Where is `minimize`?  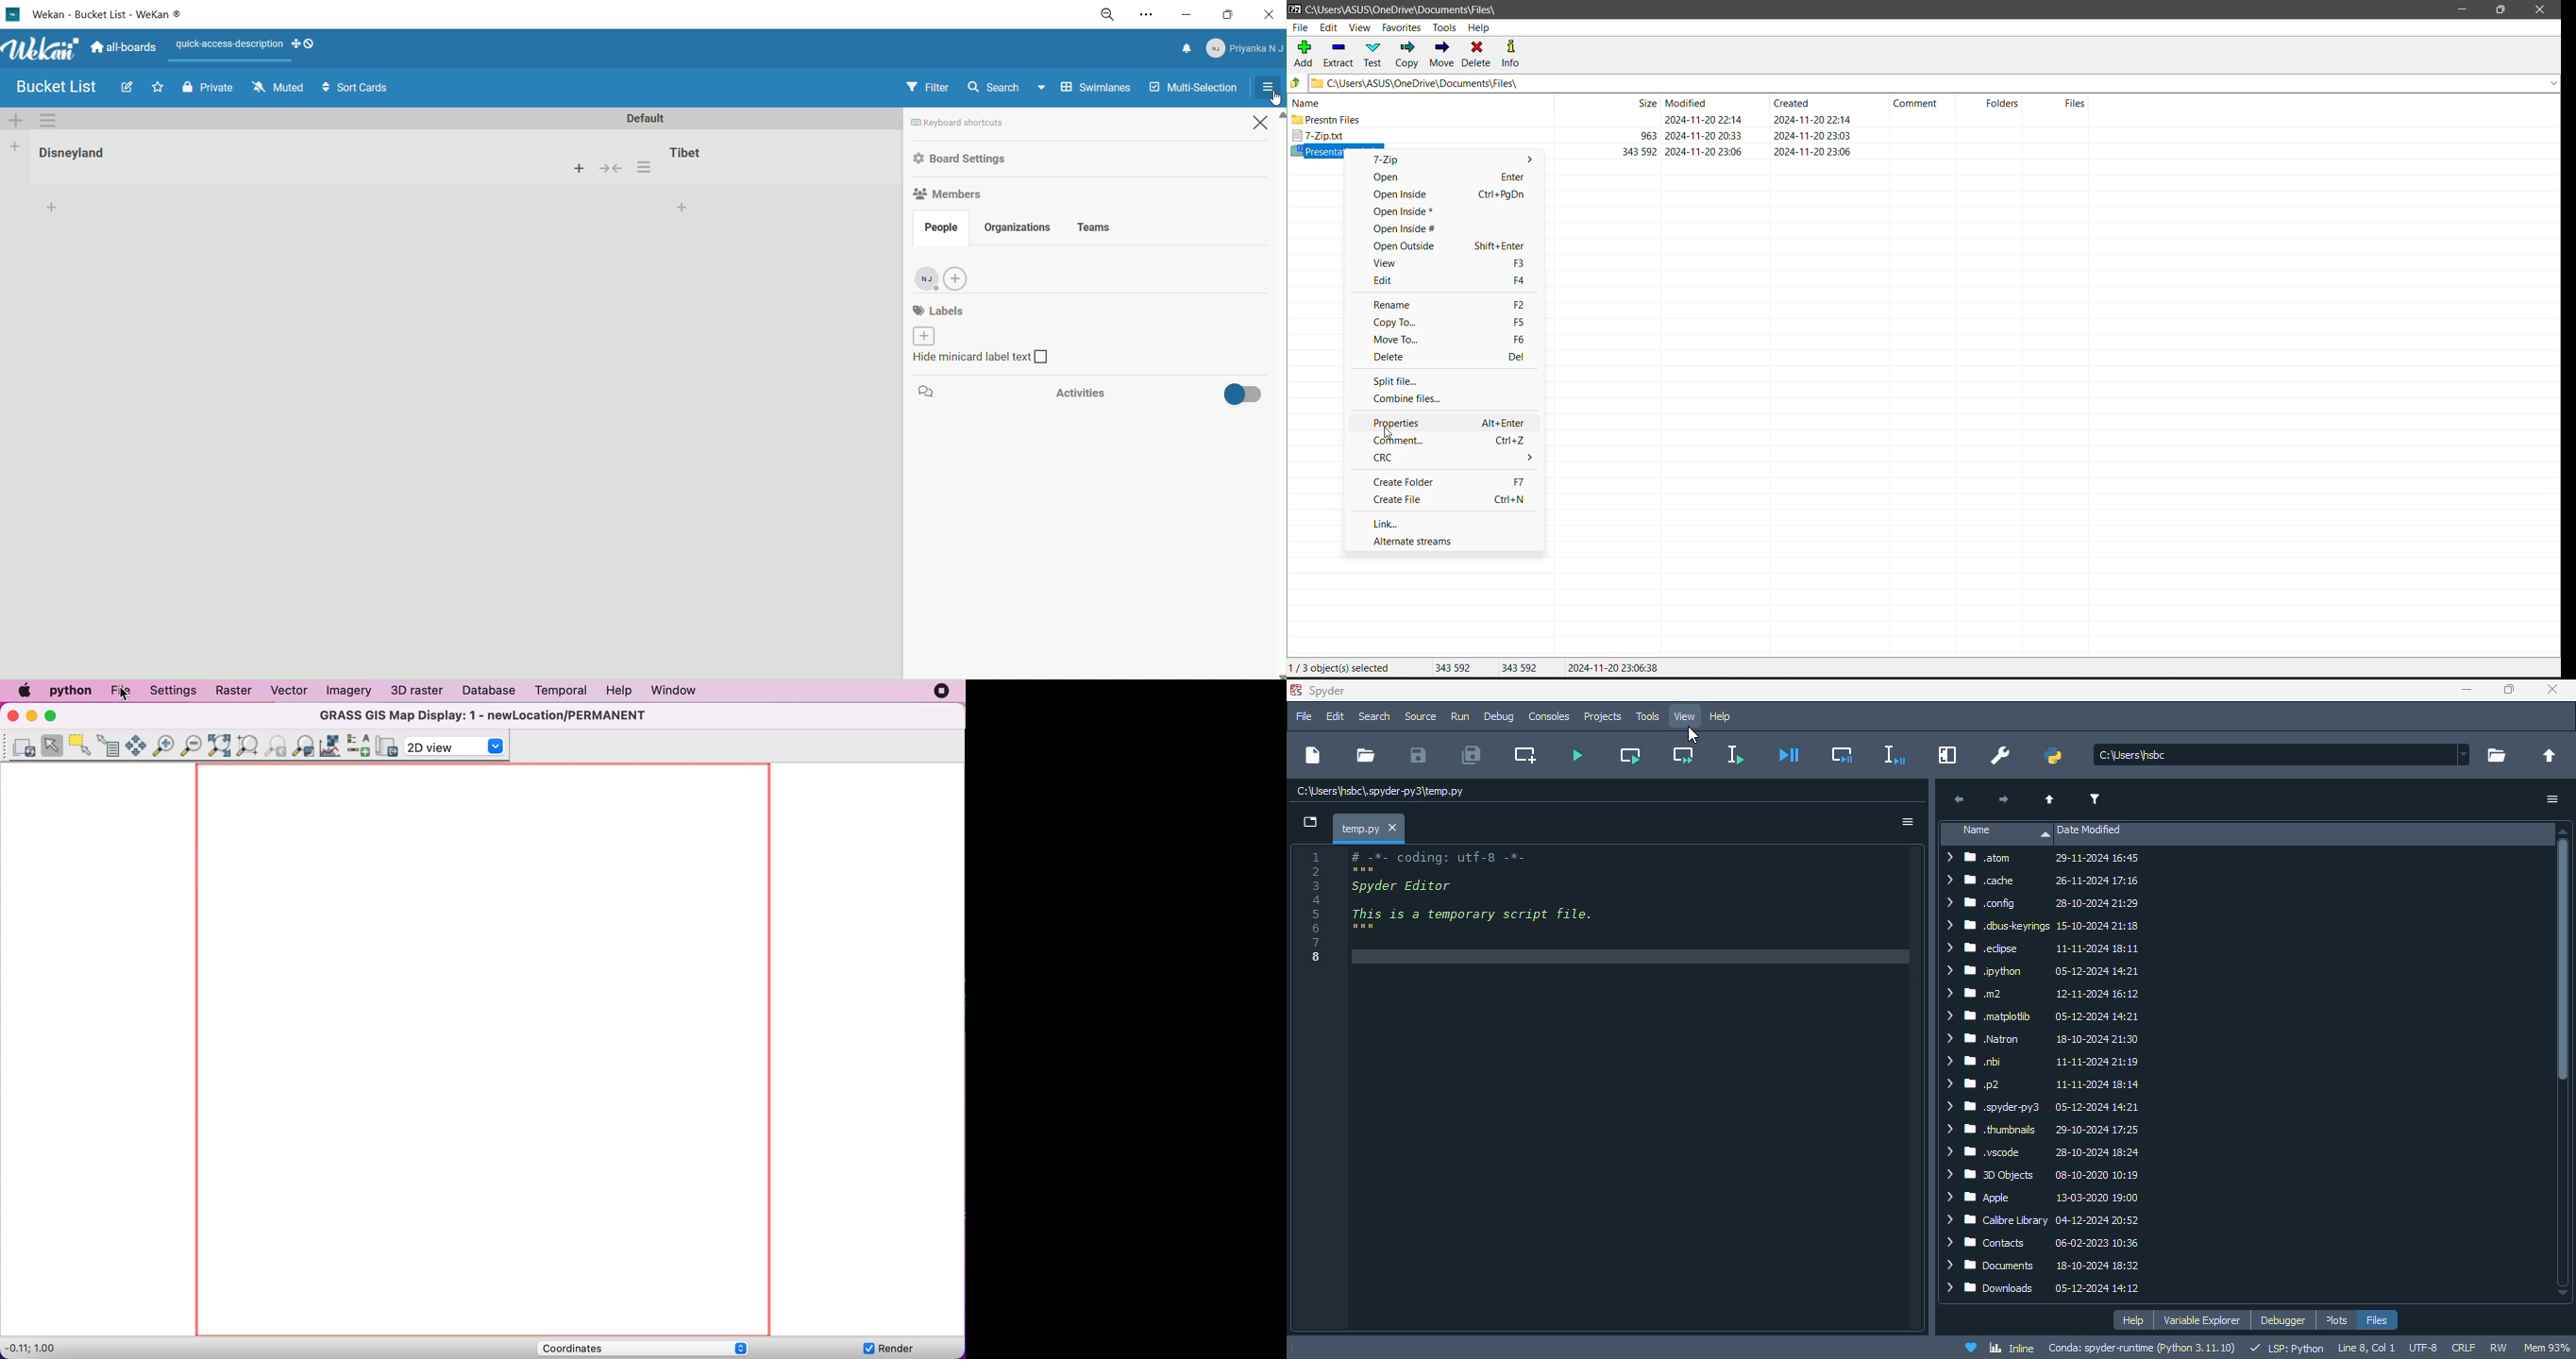
minimize is located at coordinates (2465, 690).